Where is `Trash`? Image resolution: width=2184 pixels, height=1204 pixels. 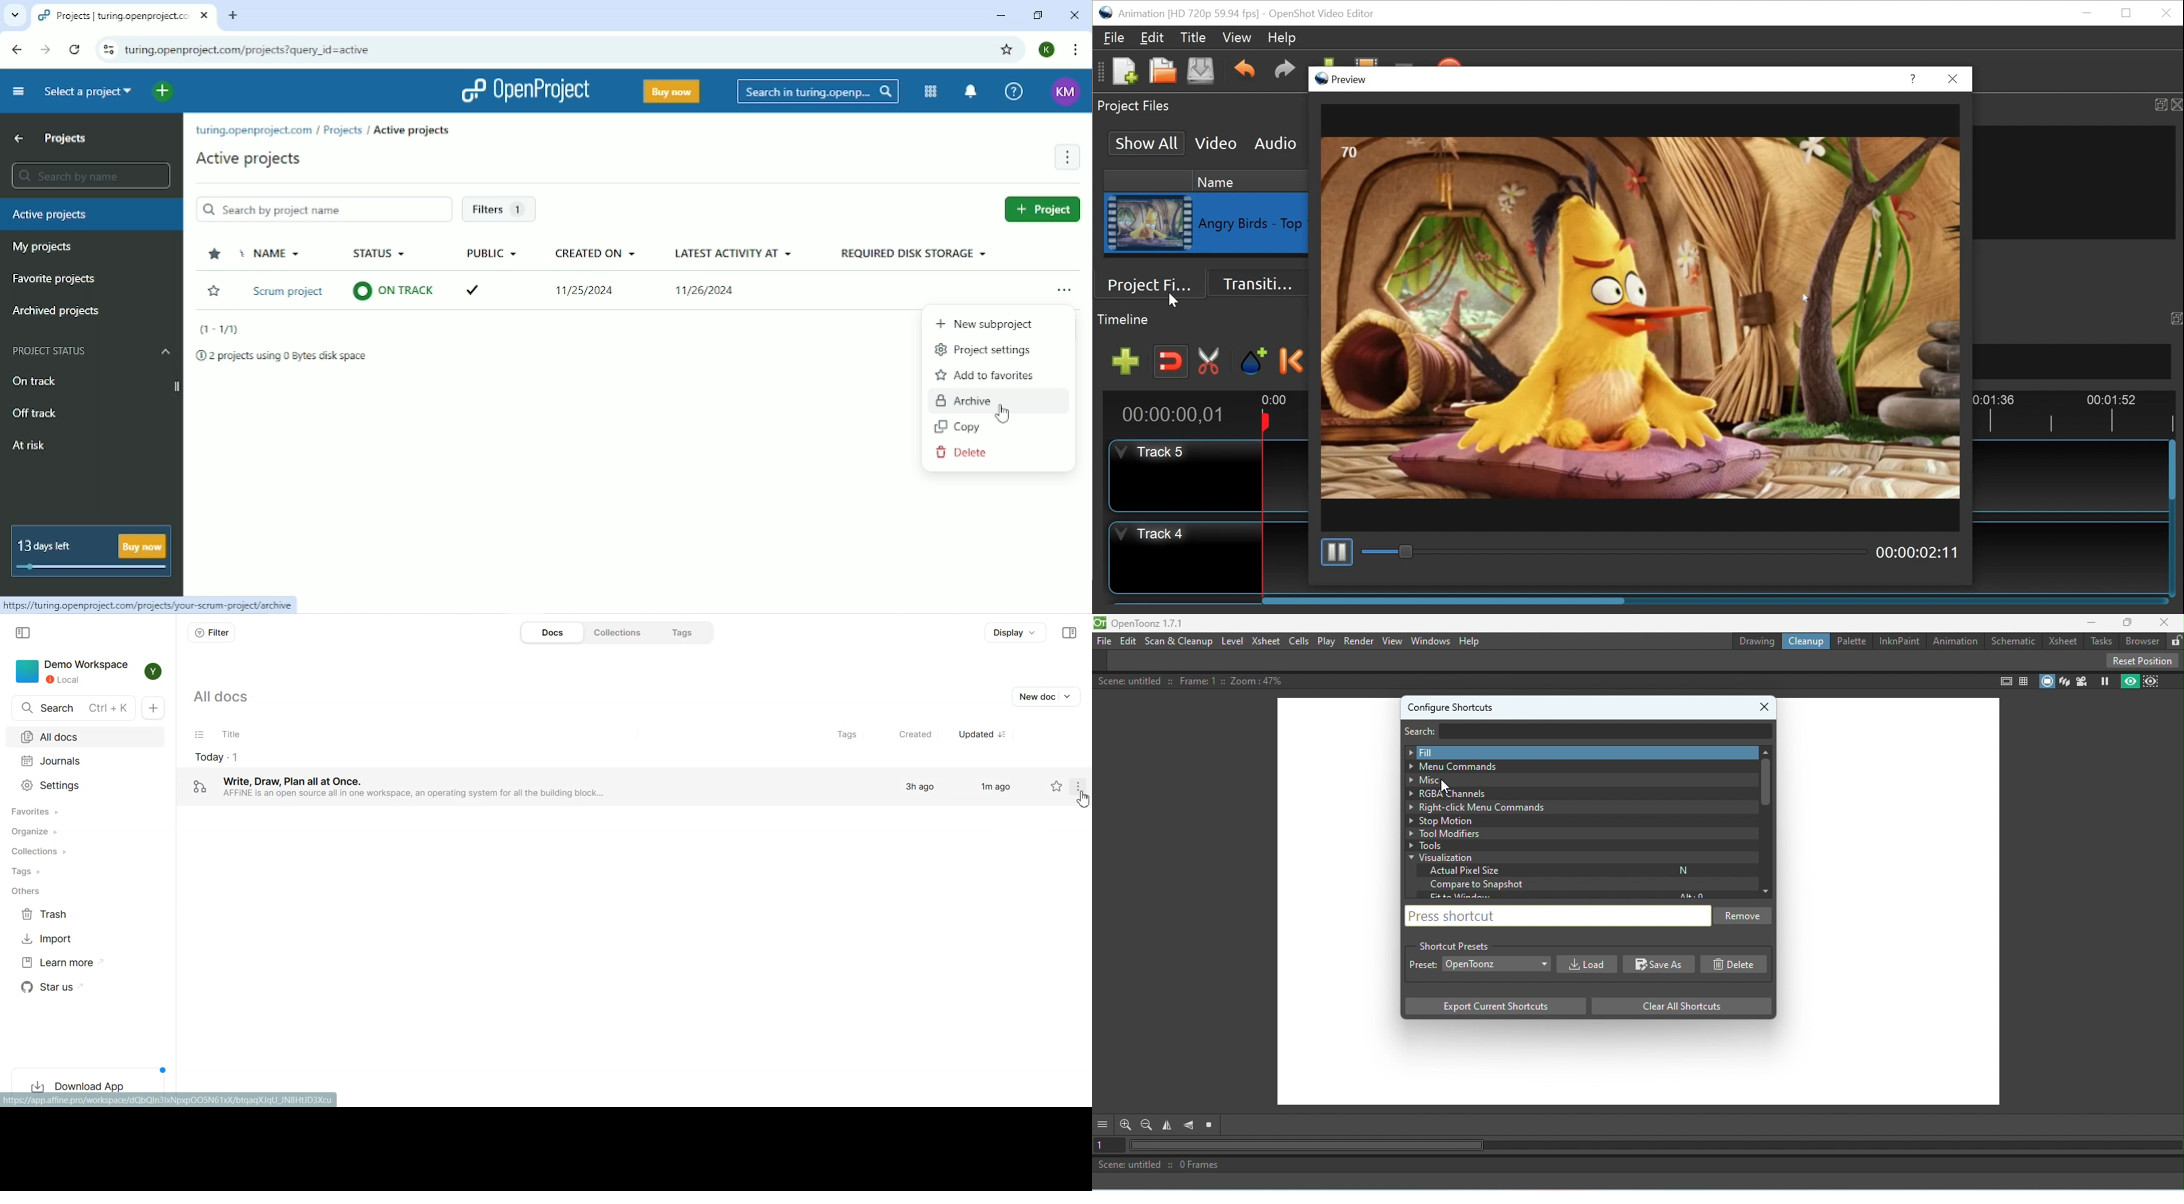
Trash is located at coordinates (75, 915).